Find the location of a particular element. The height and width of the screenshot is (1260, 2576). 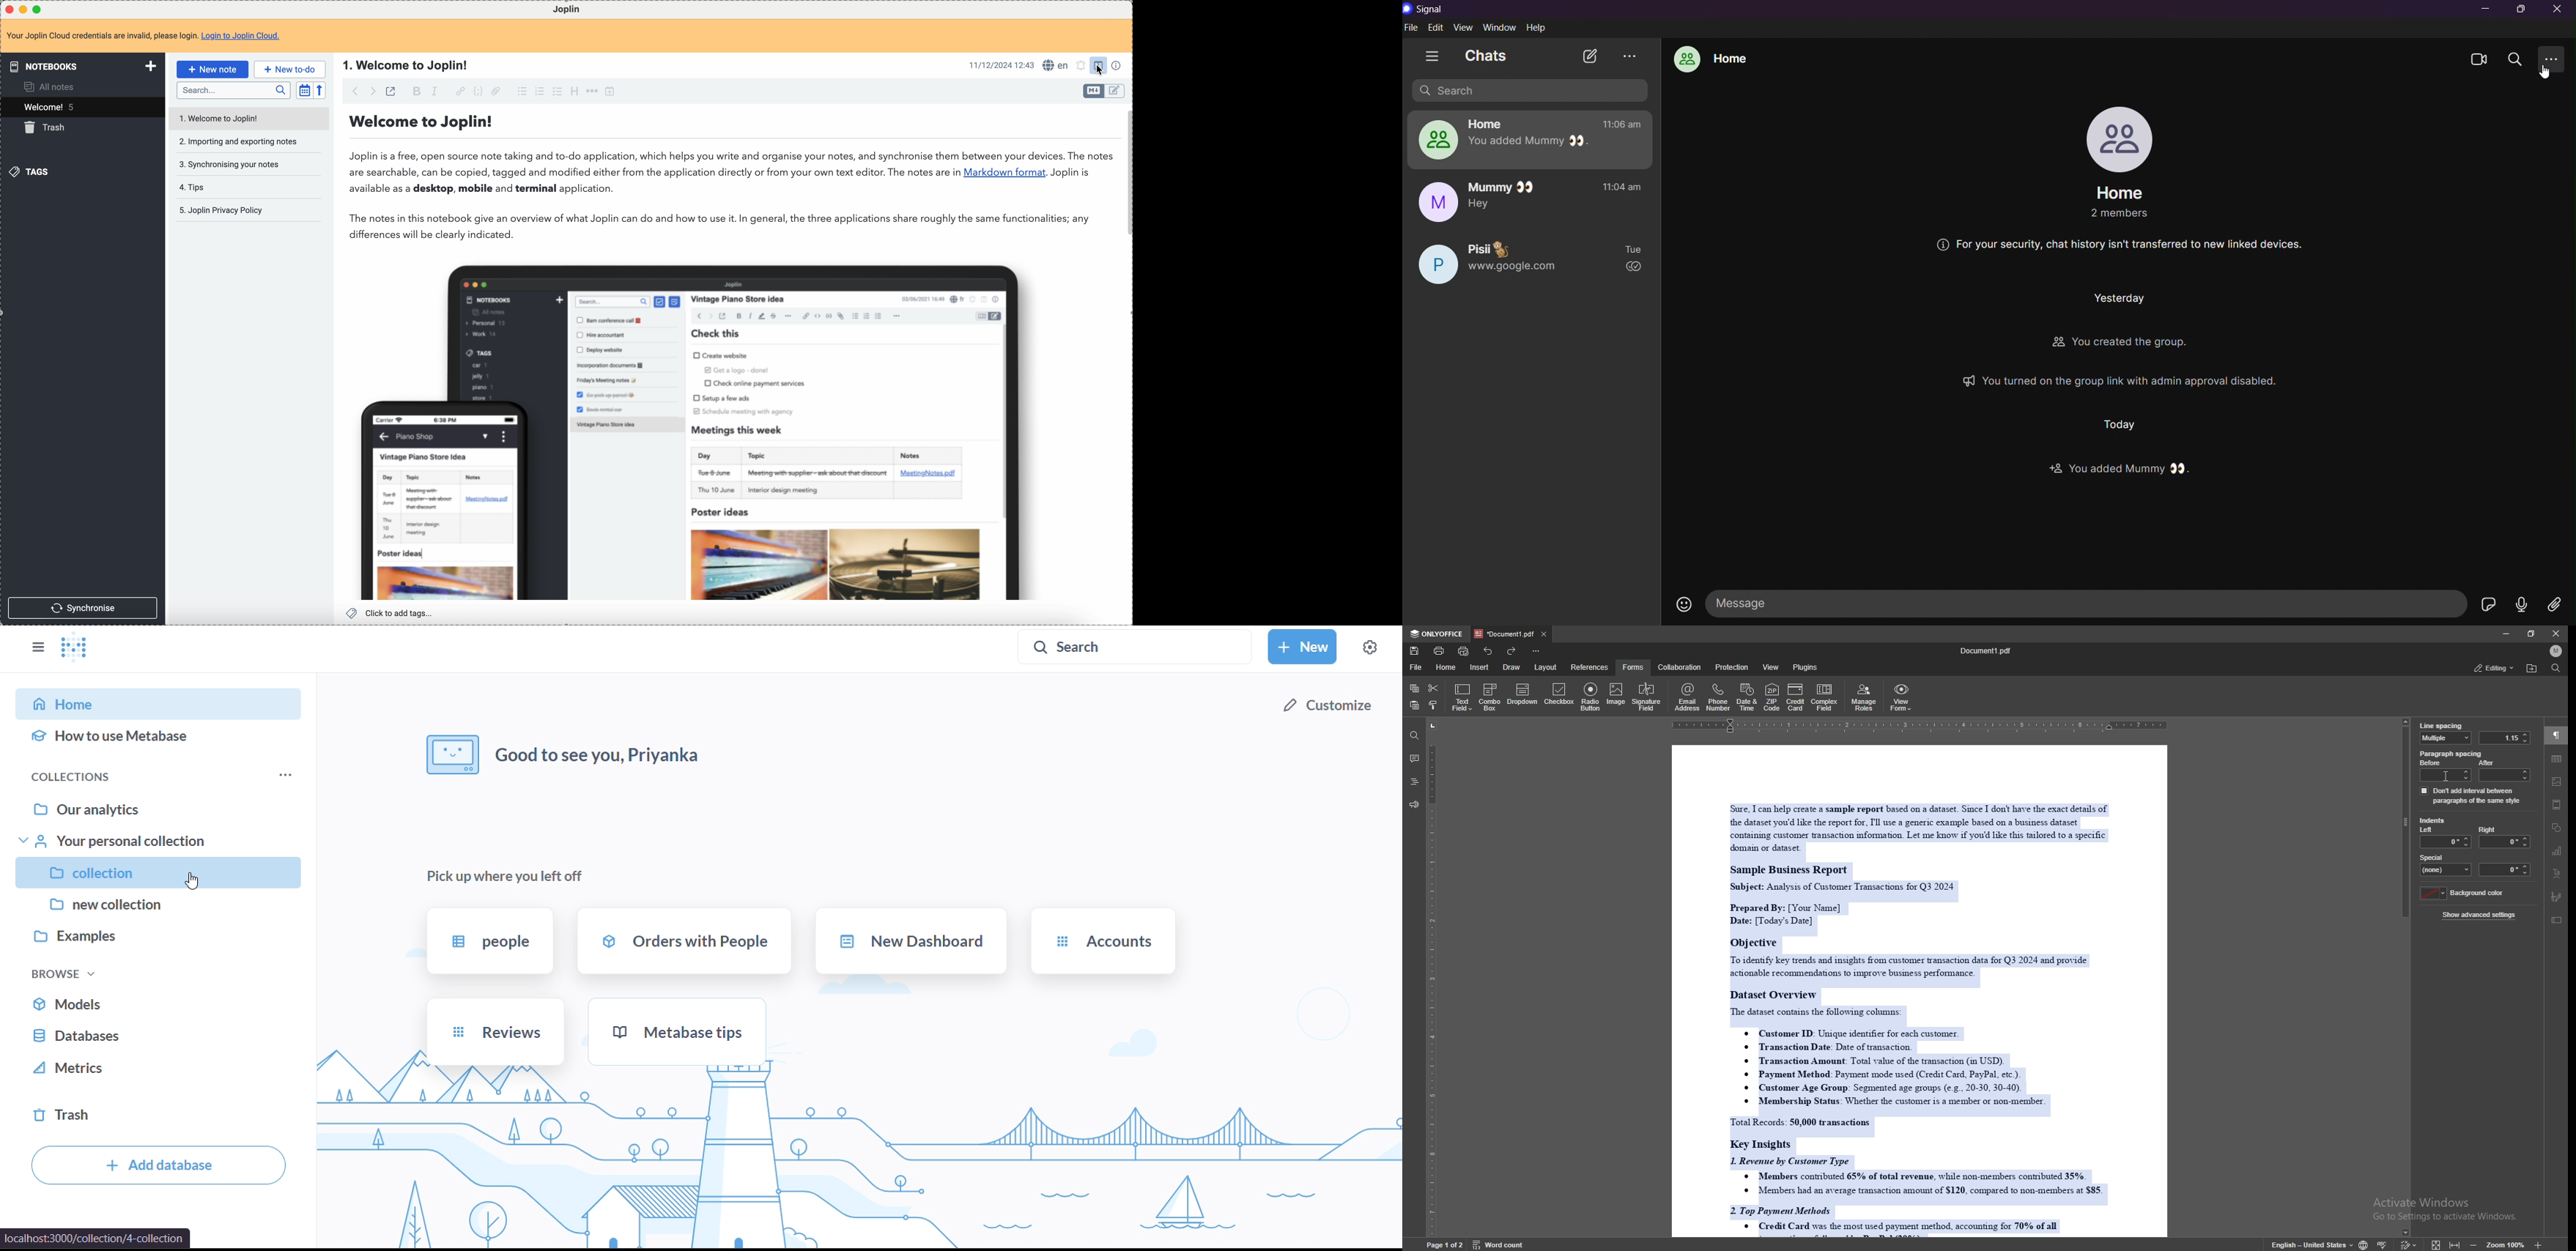

paragraph spacing is located at coordinates (2453, 754).